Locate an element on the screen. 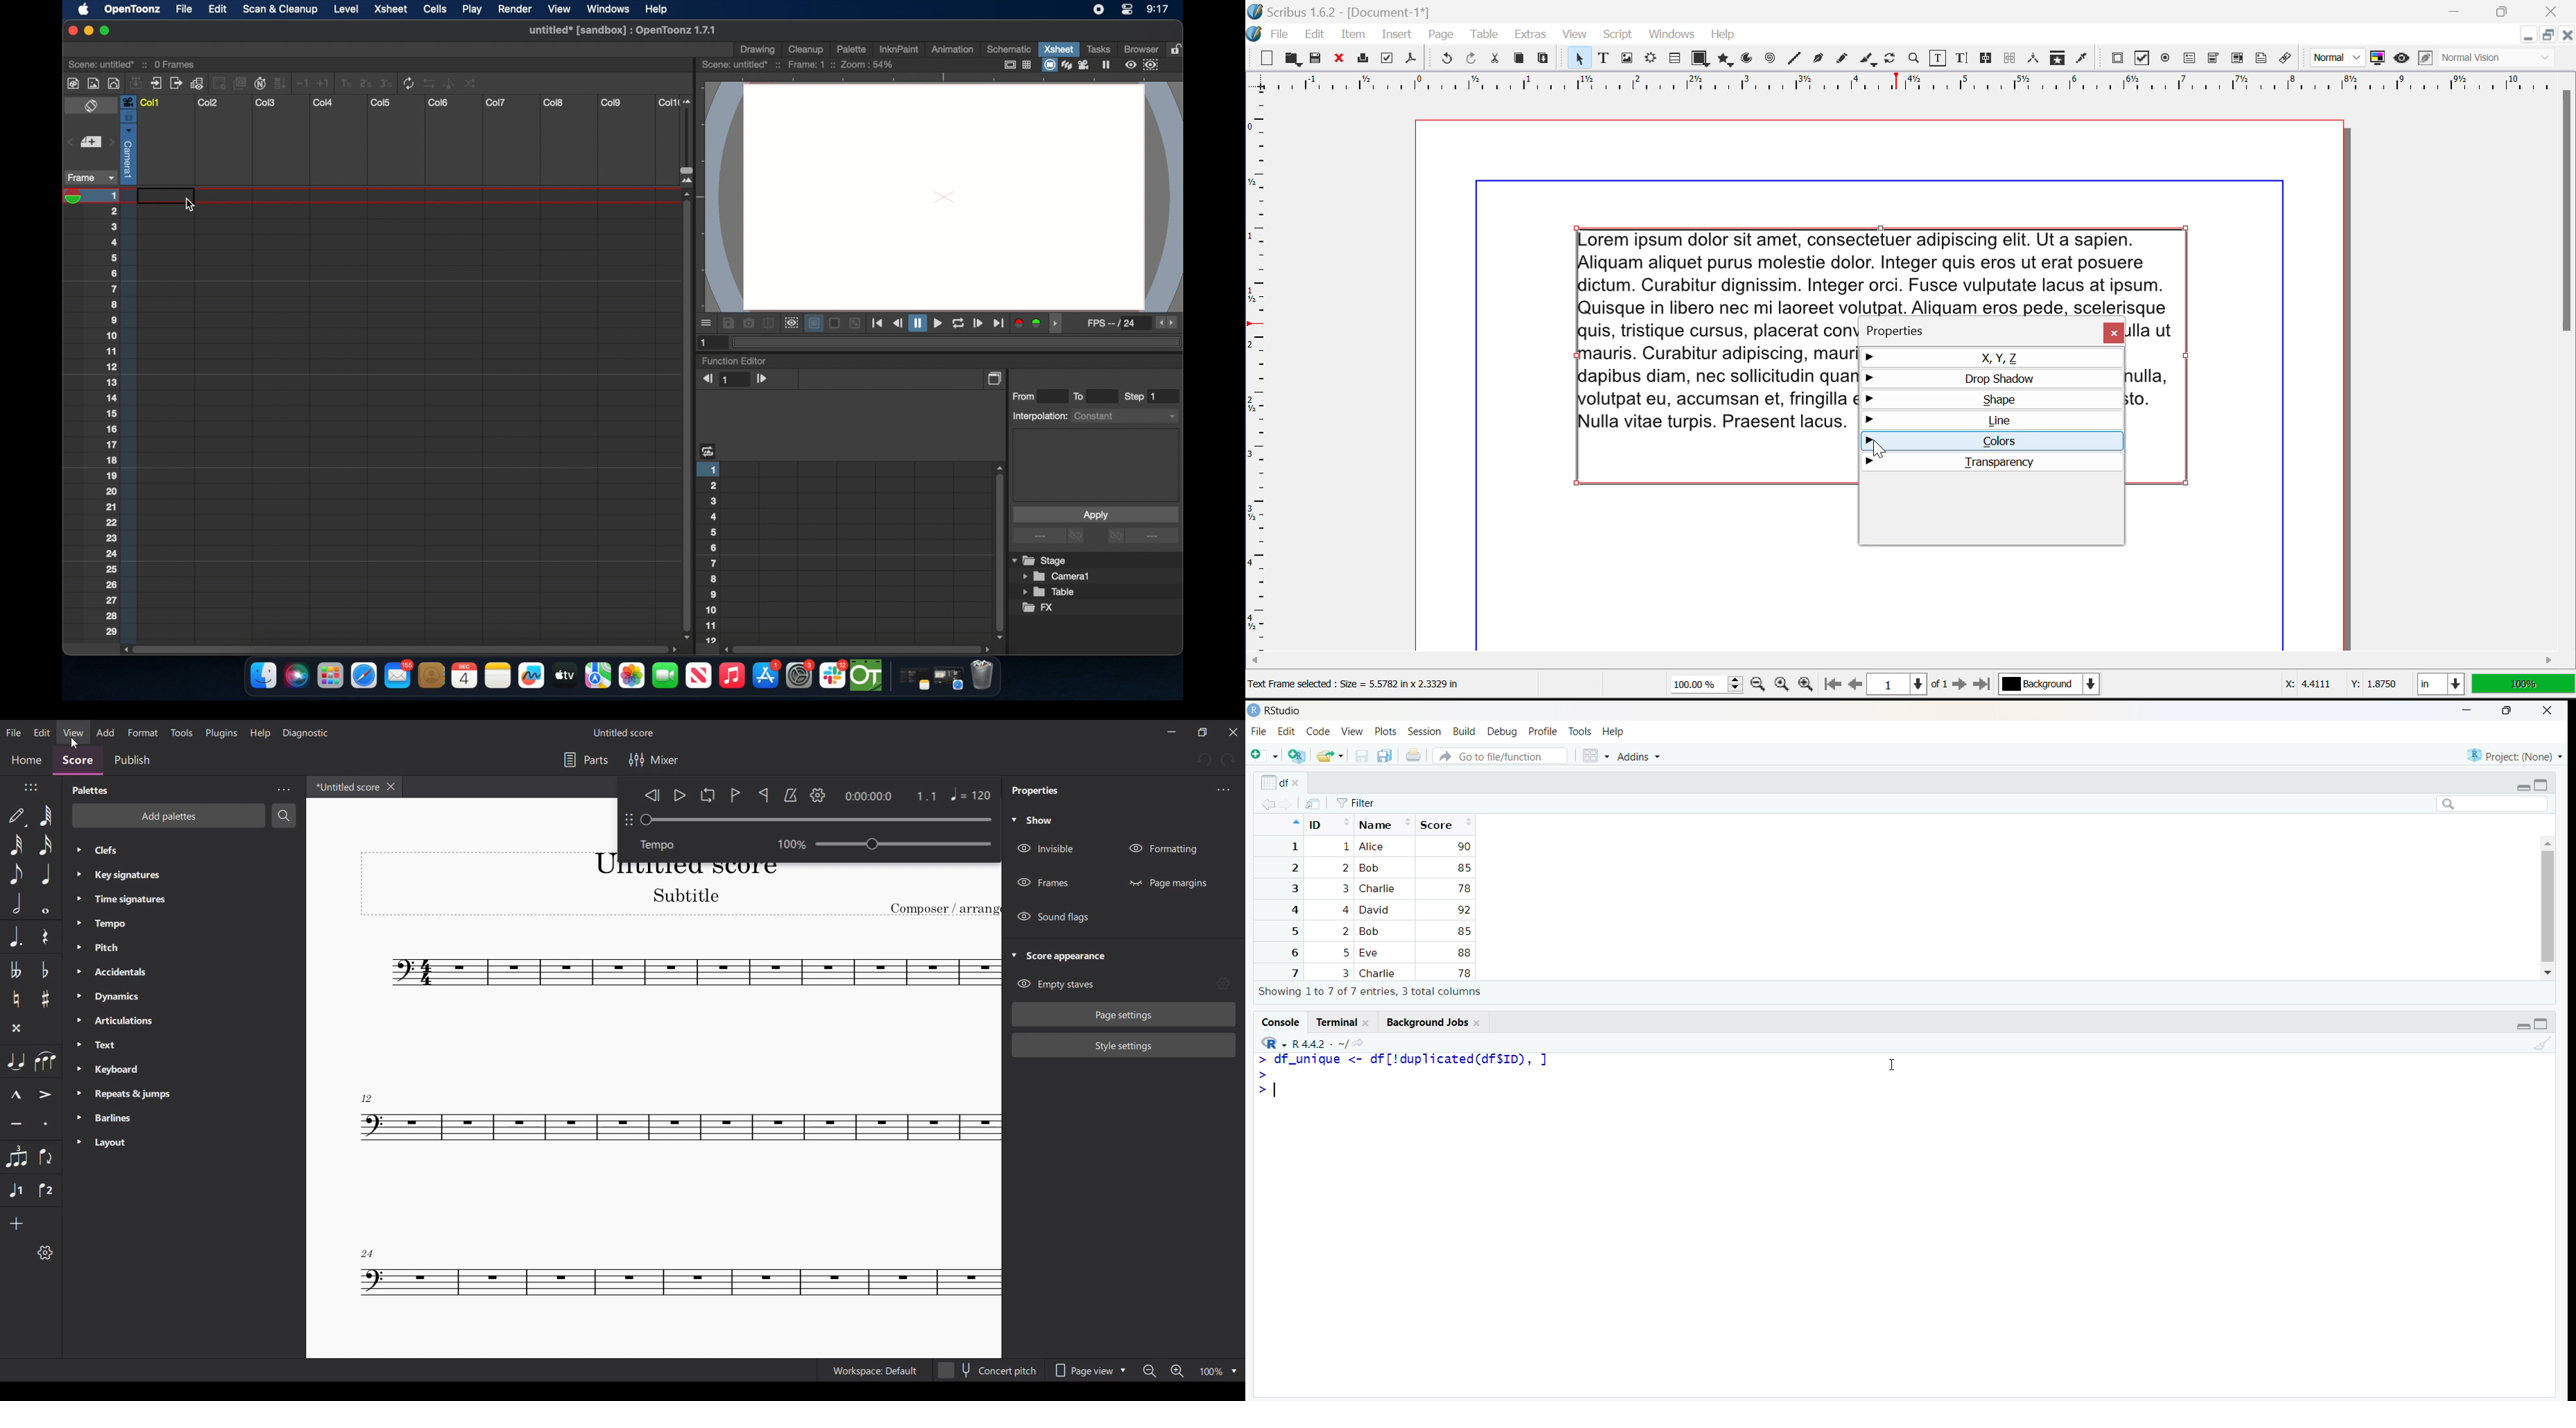 This screenshot has width=2576, height=1428. Untitled score is located at coordinates (623, 732).